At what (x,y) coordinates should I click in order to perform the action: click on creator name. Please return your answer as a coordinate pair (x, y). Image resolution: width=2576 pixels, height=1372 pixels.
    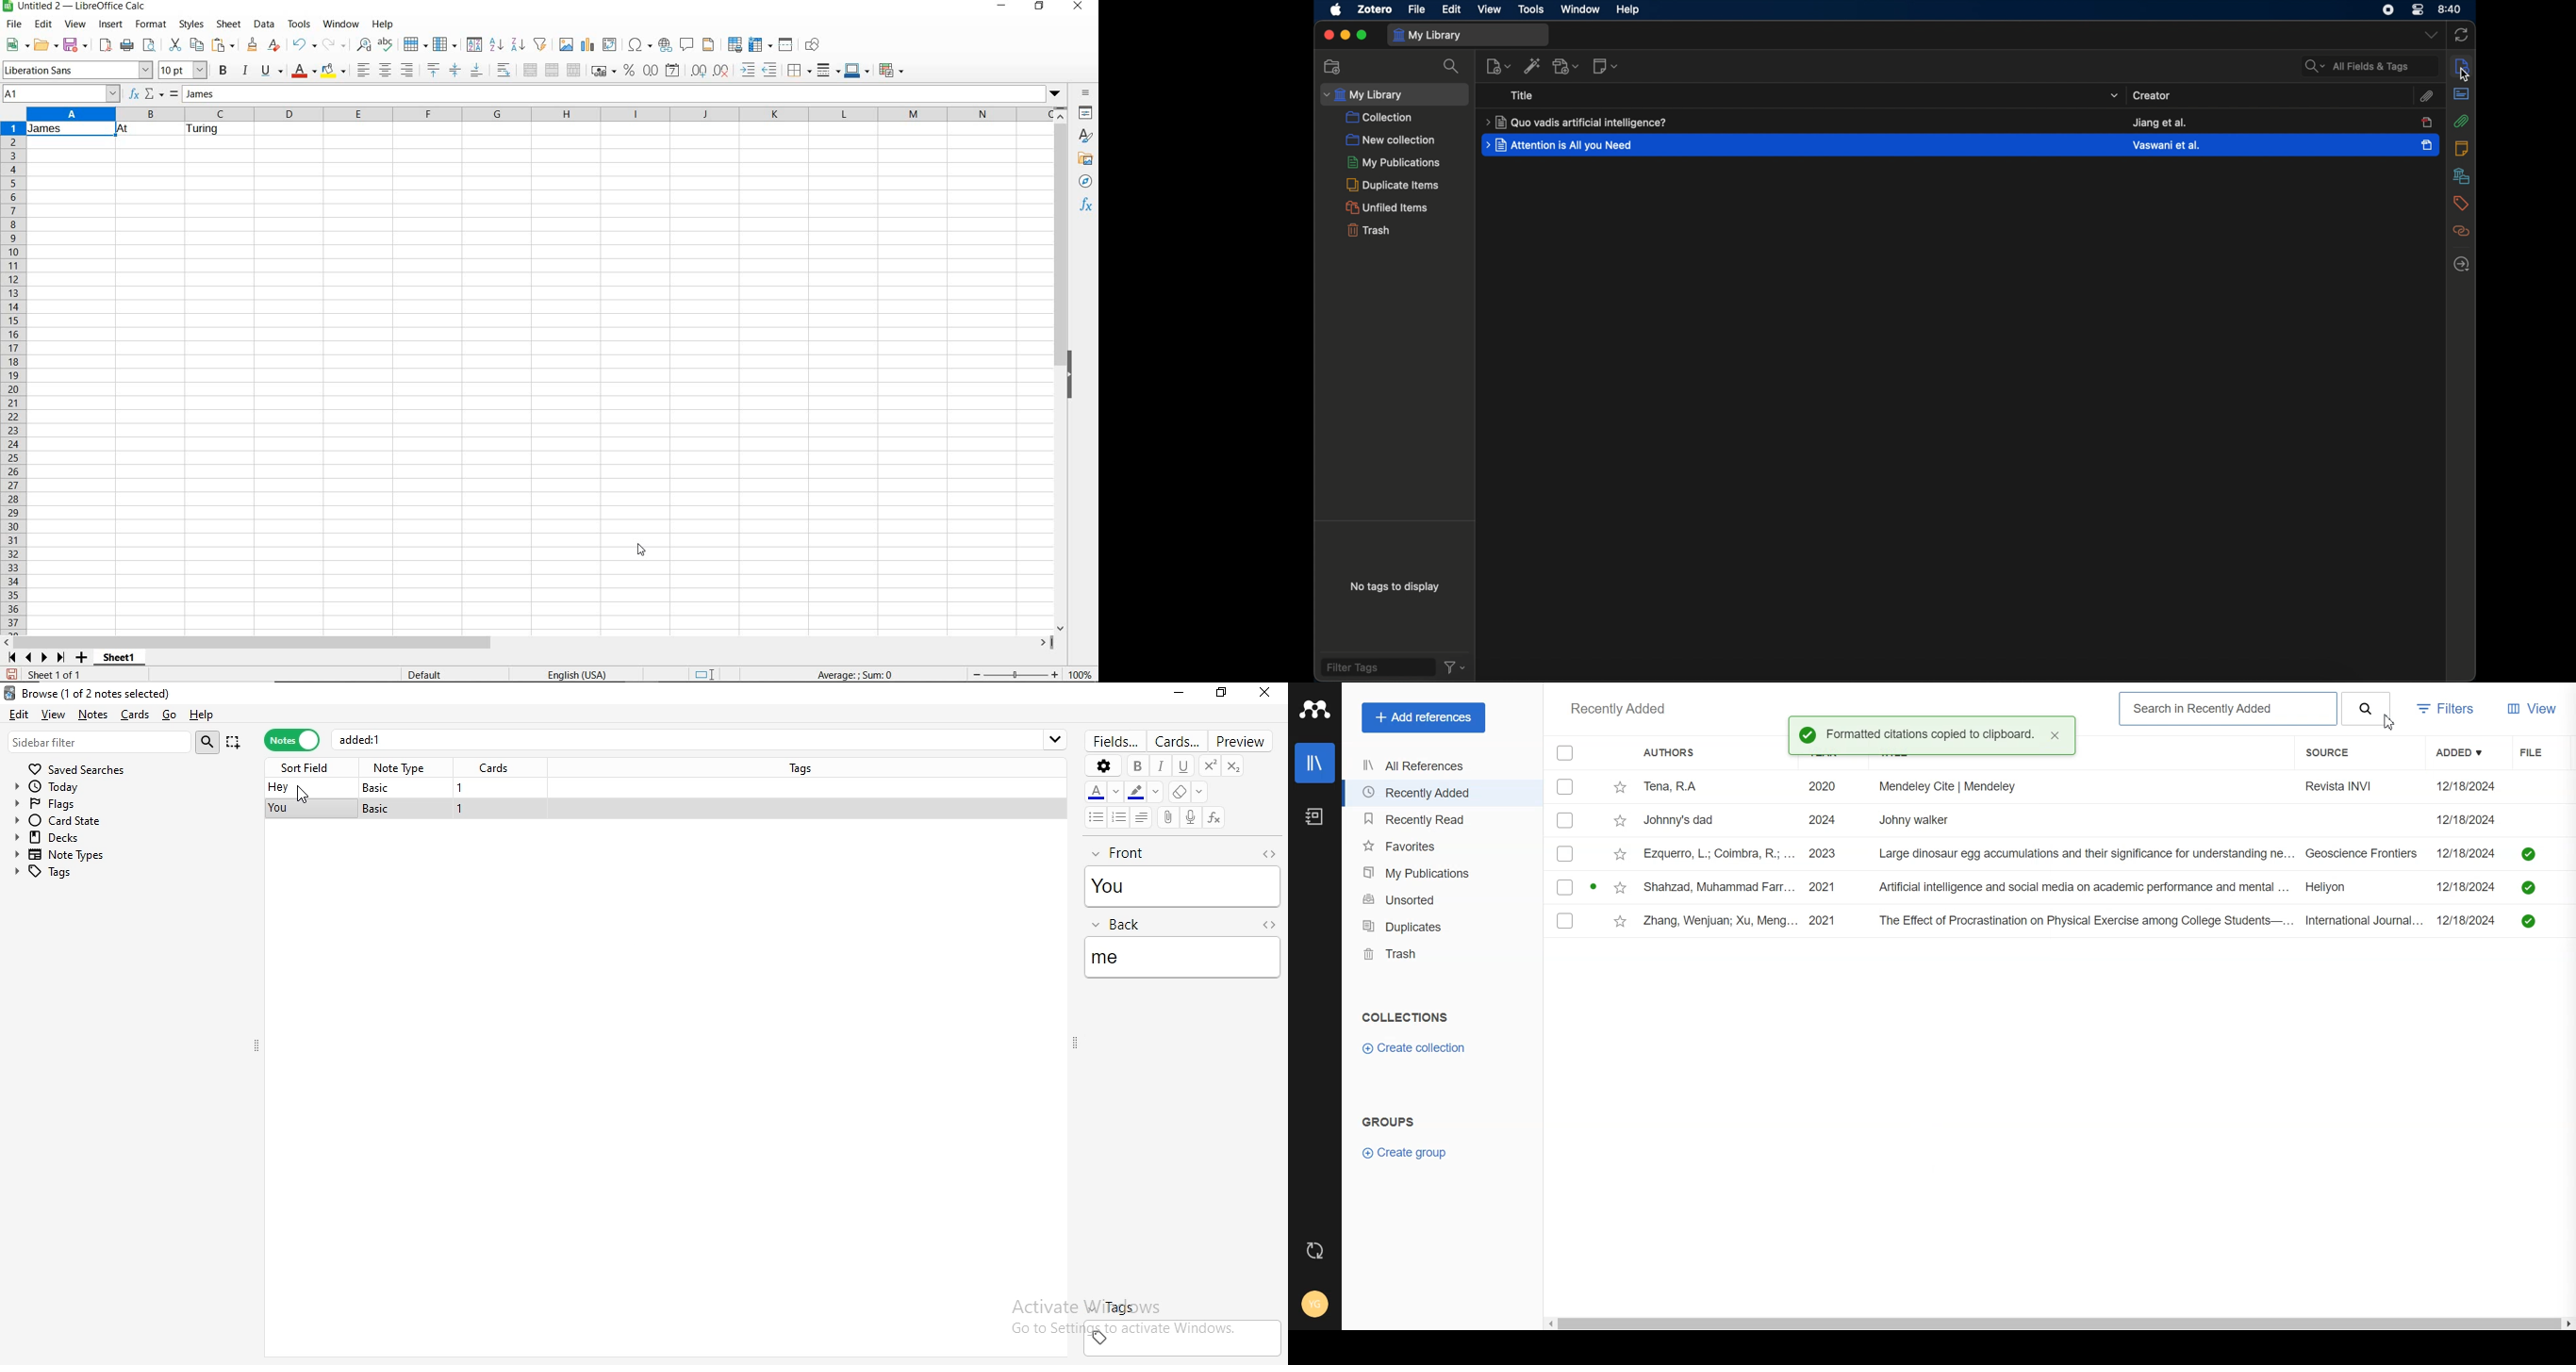
    Looking at the image, I should click on (2158, 122).